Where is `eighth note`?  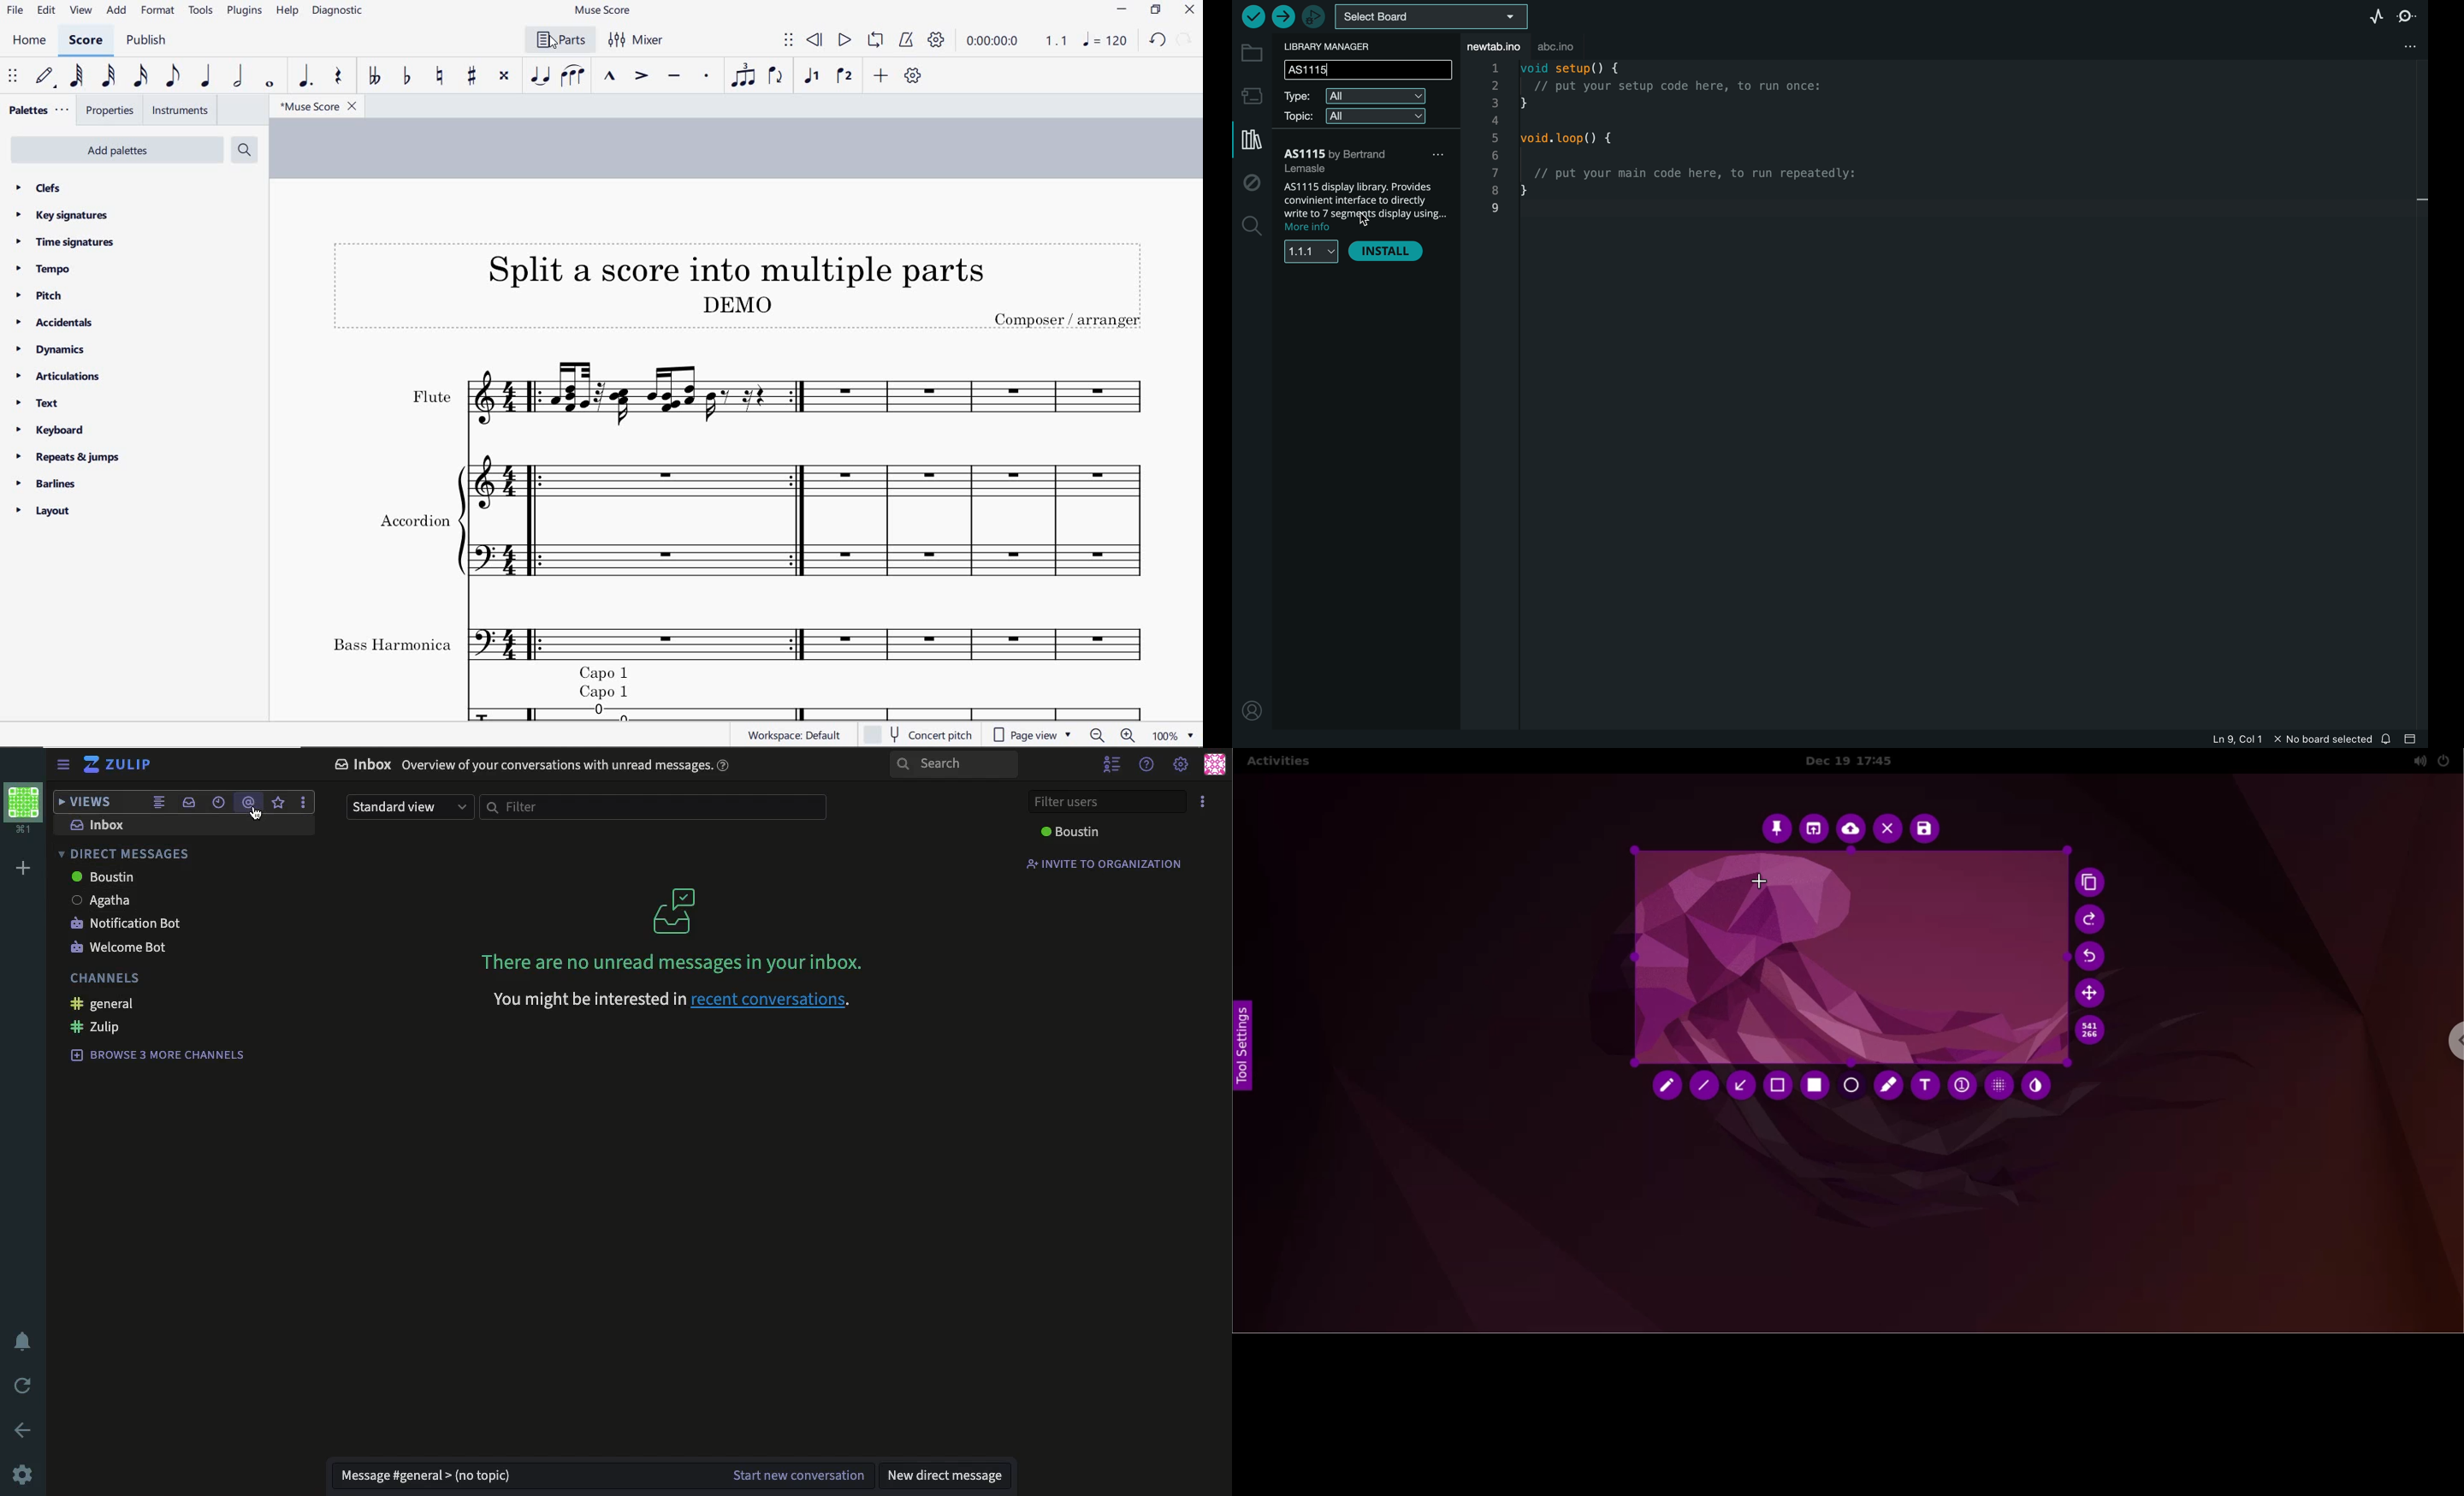 eighth note is located at coordinates (173, 77).